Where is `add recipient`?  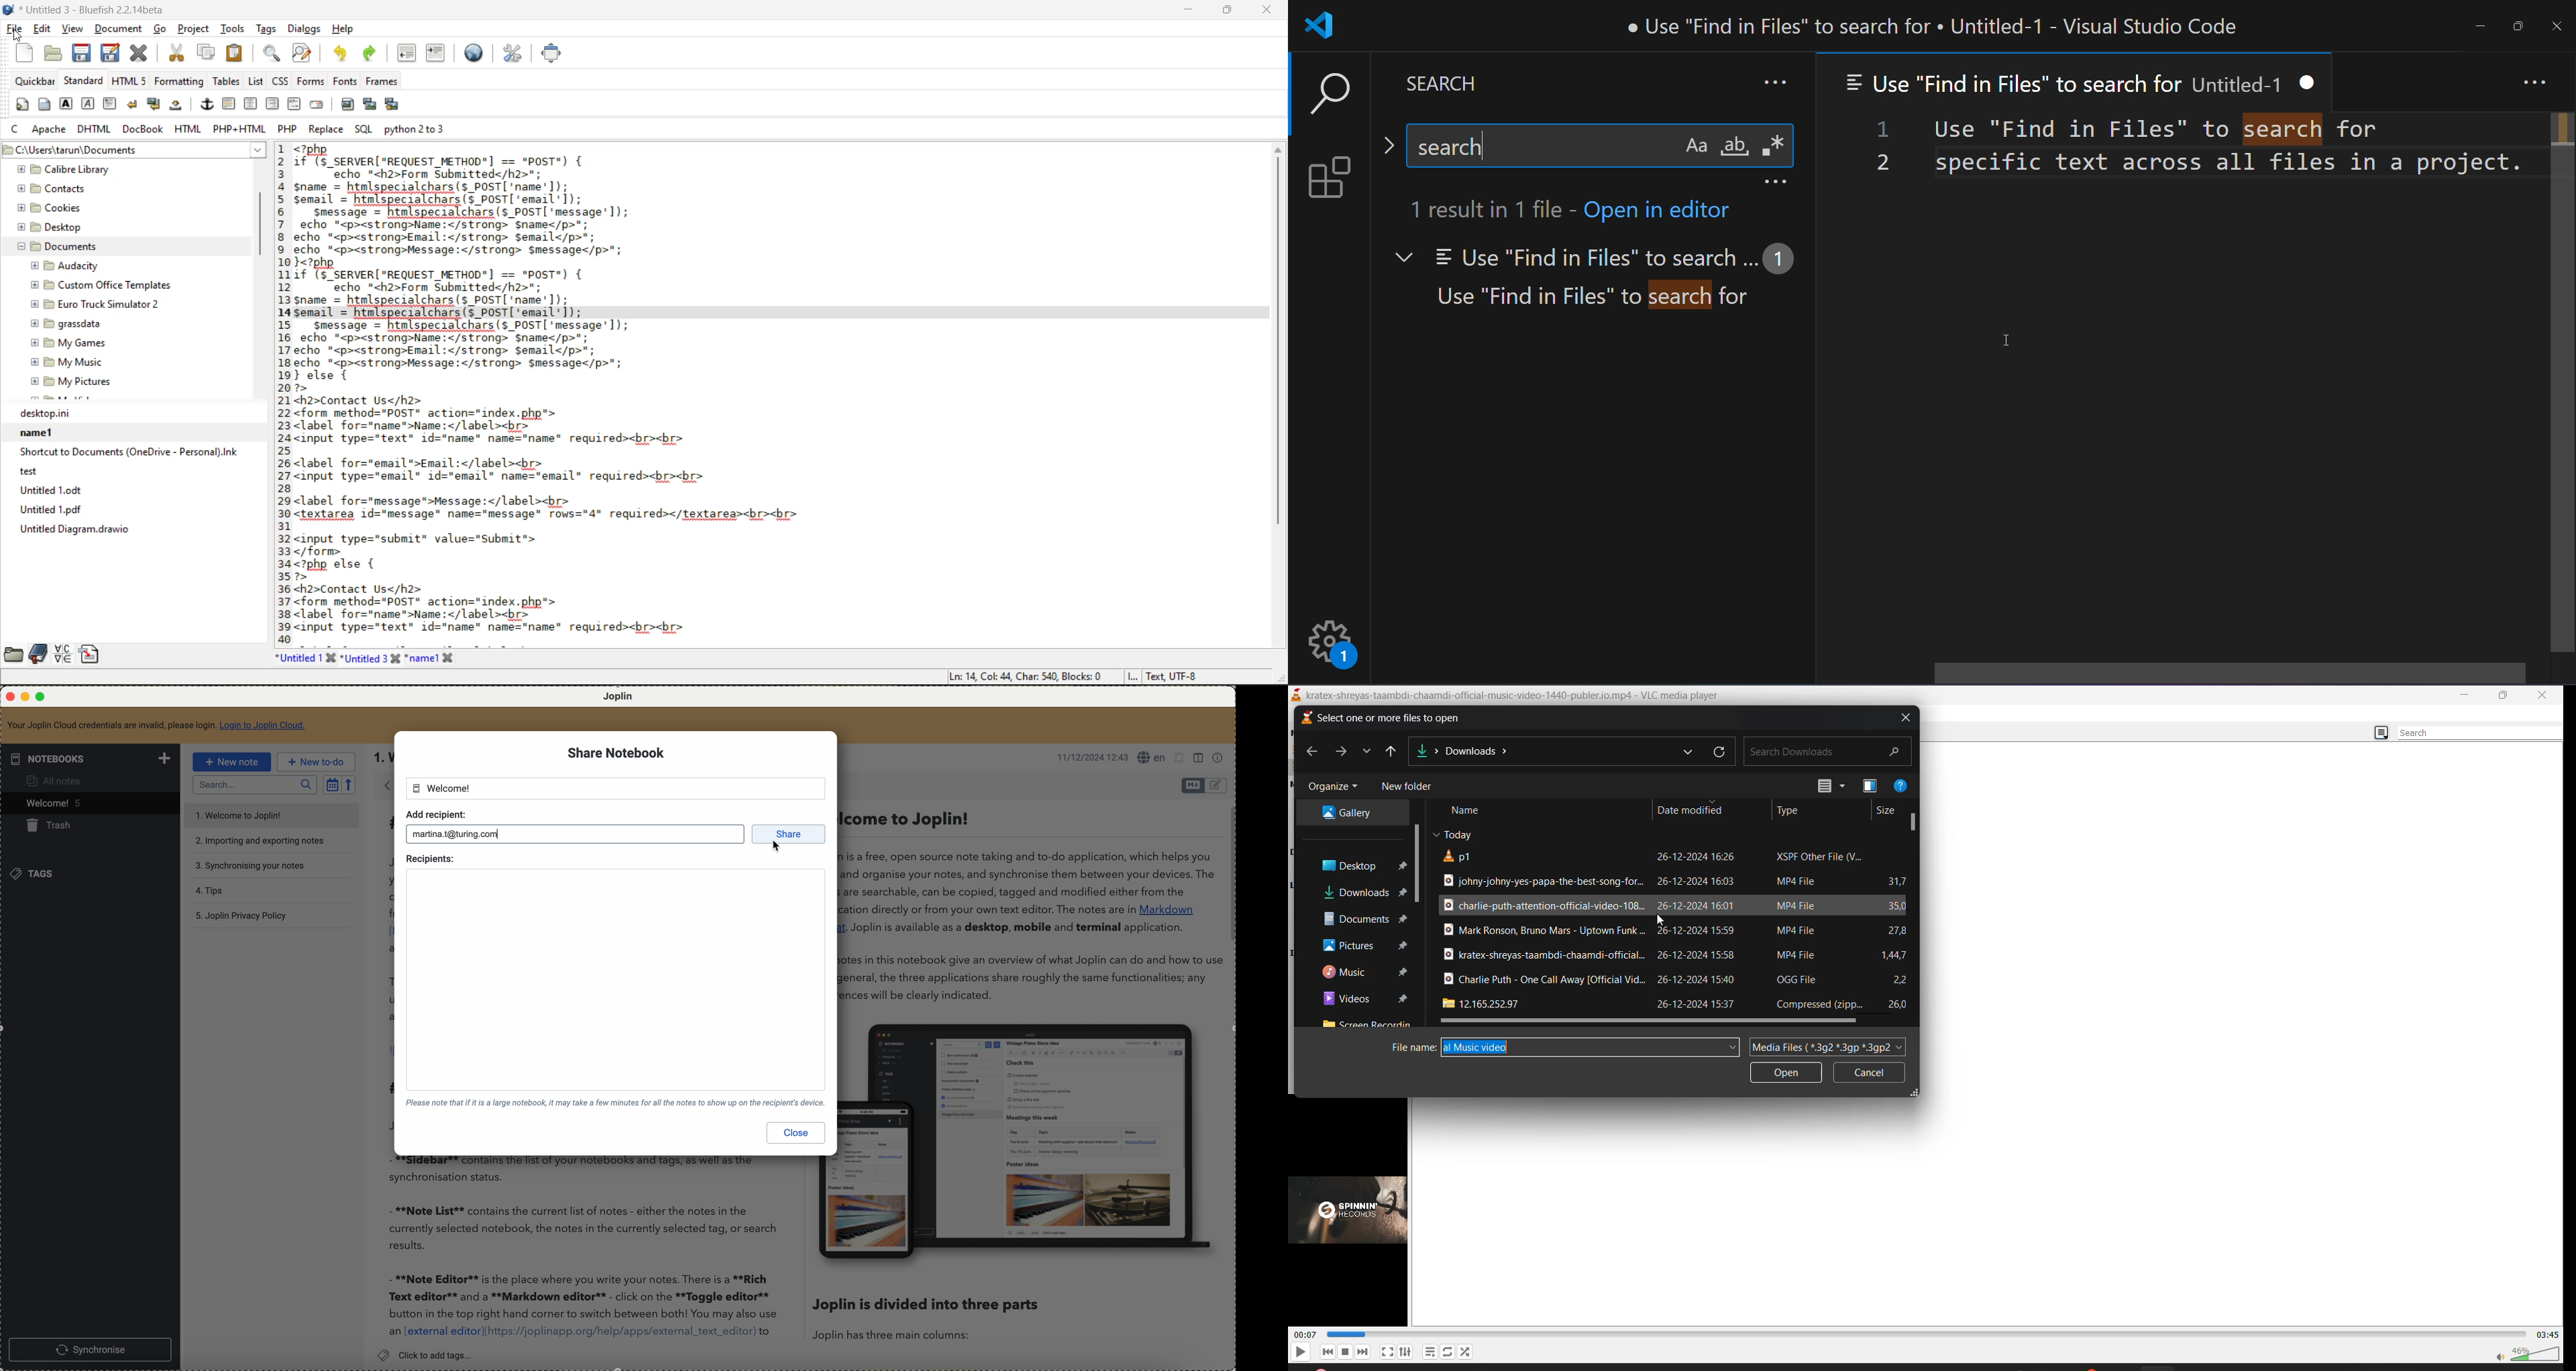 add recipient is located at coordinates (435, 813).